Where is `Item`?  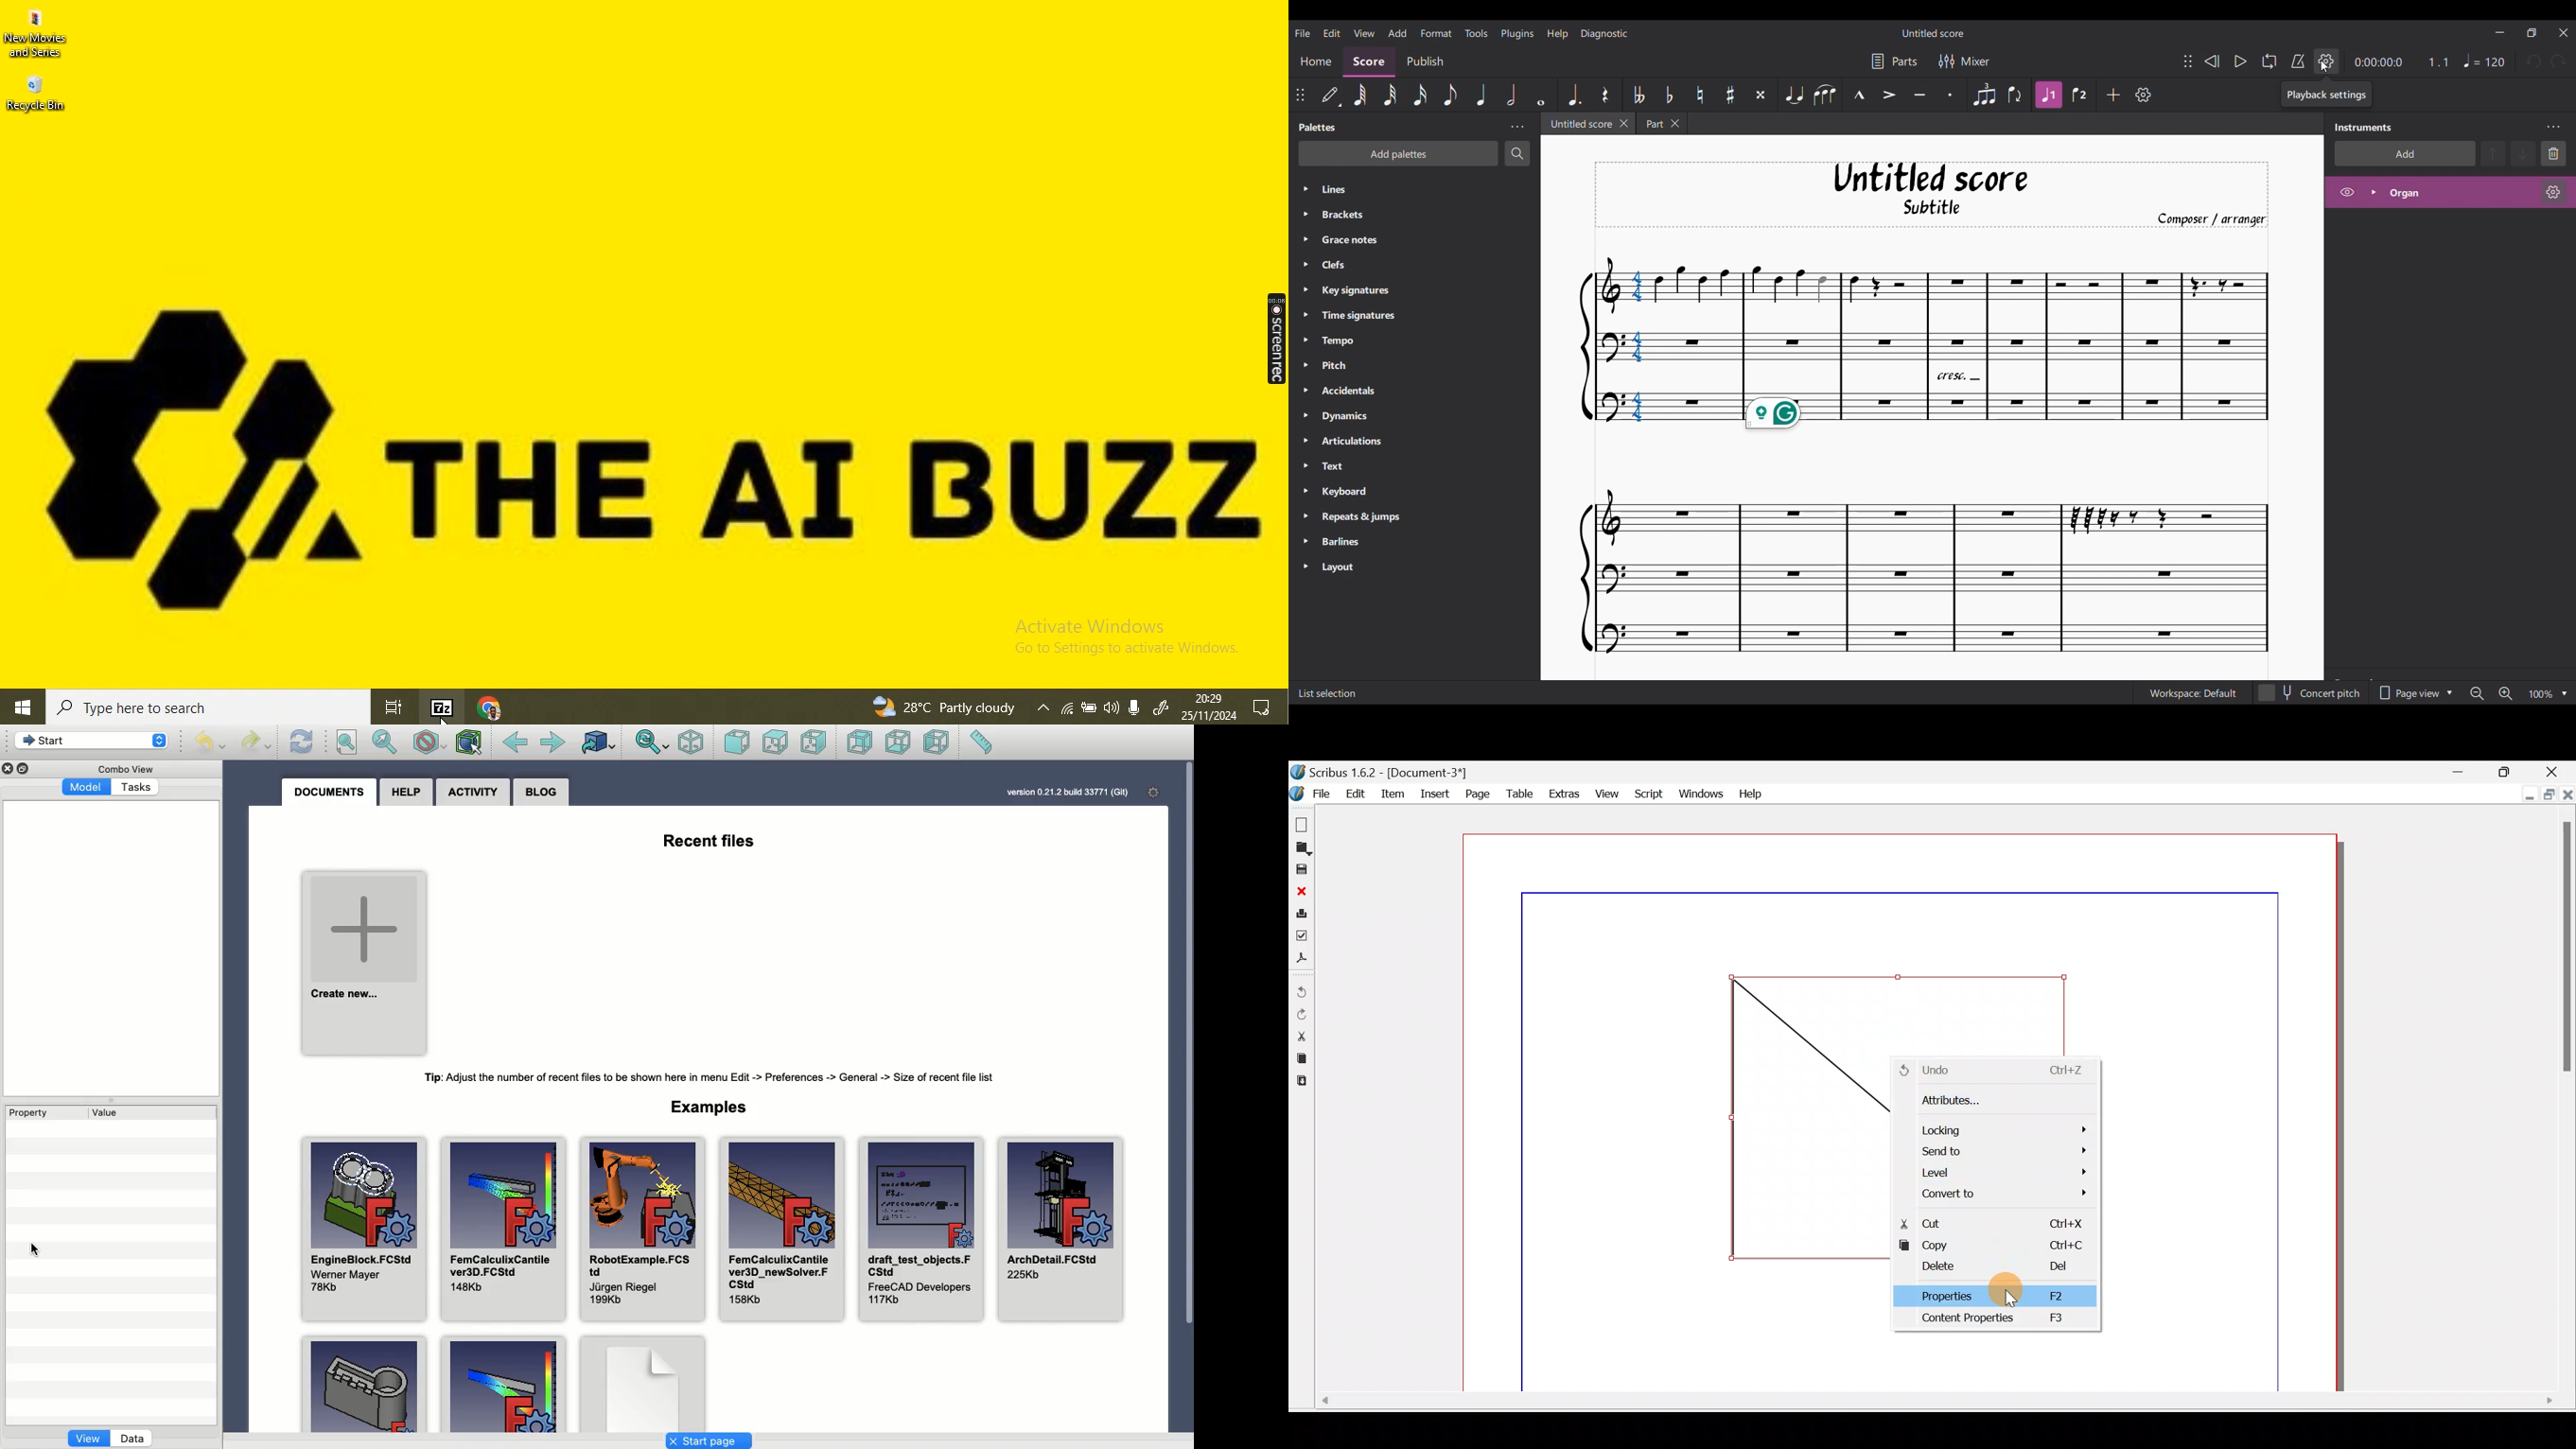
Item is located at coordinates (1392, 796).